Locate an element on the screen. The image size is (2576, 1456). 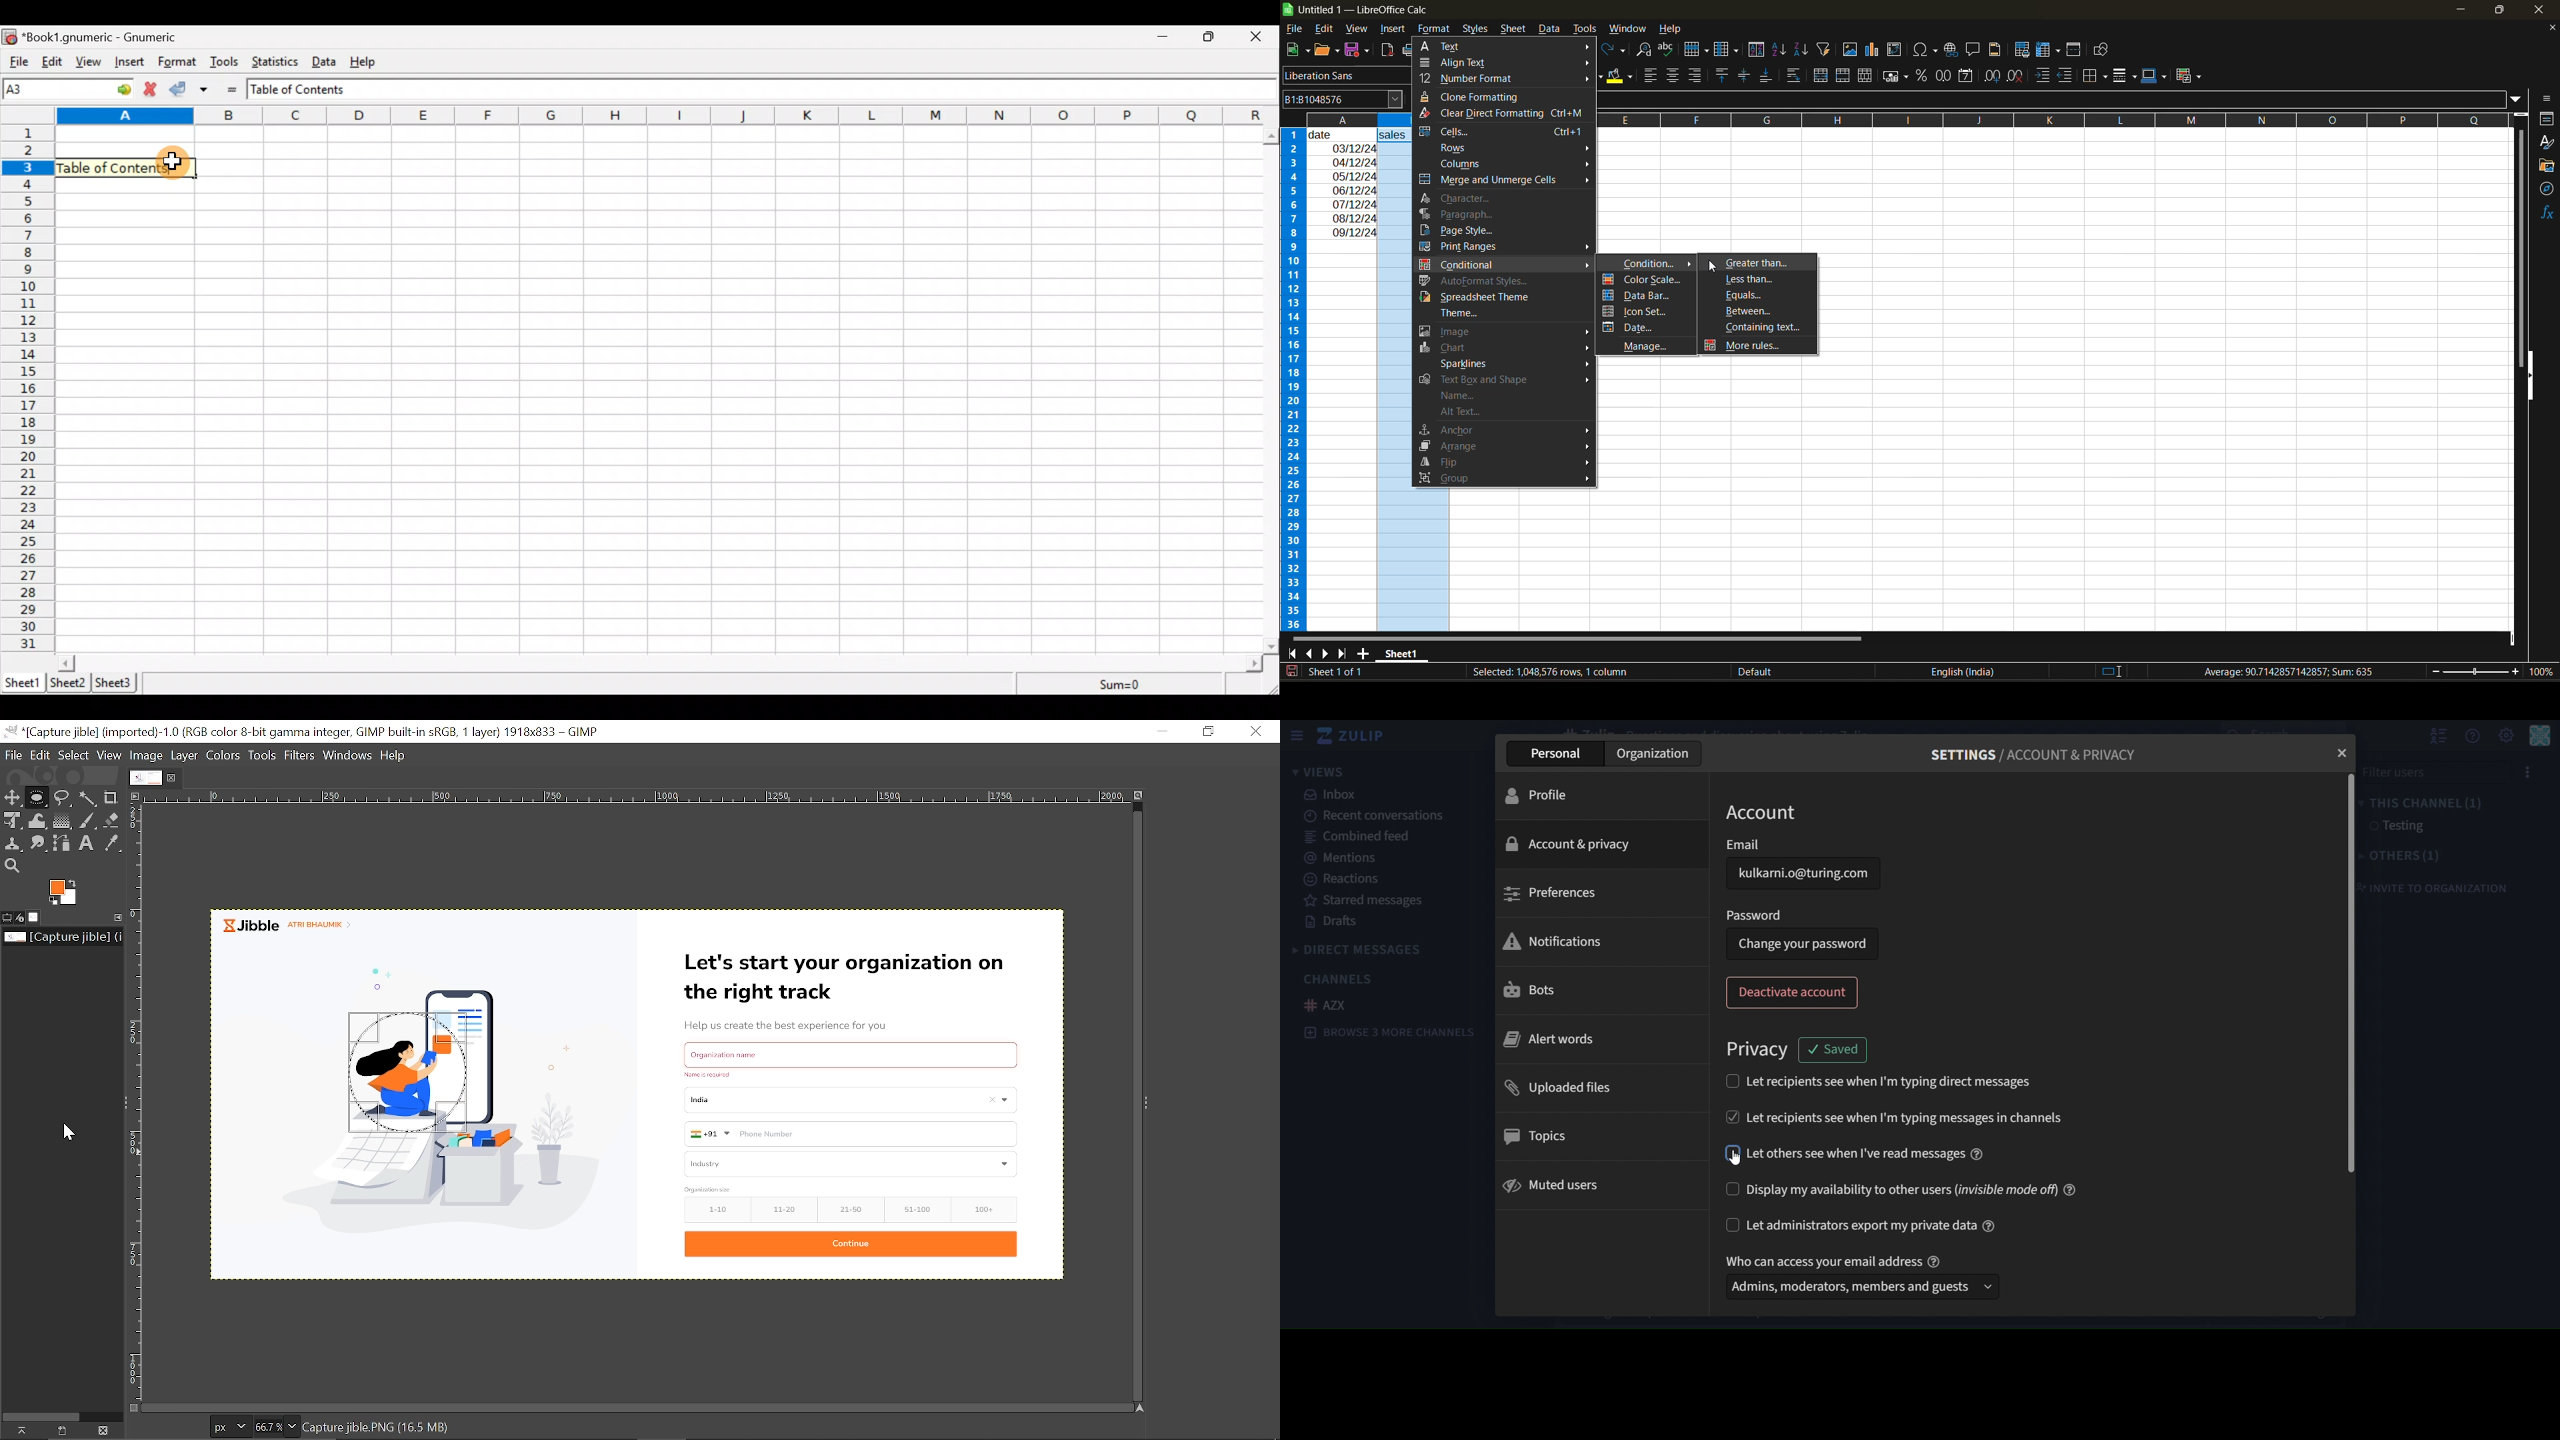
cursor is located at coordinates (1742, 1160).